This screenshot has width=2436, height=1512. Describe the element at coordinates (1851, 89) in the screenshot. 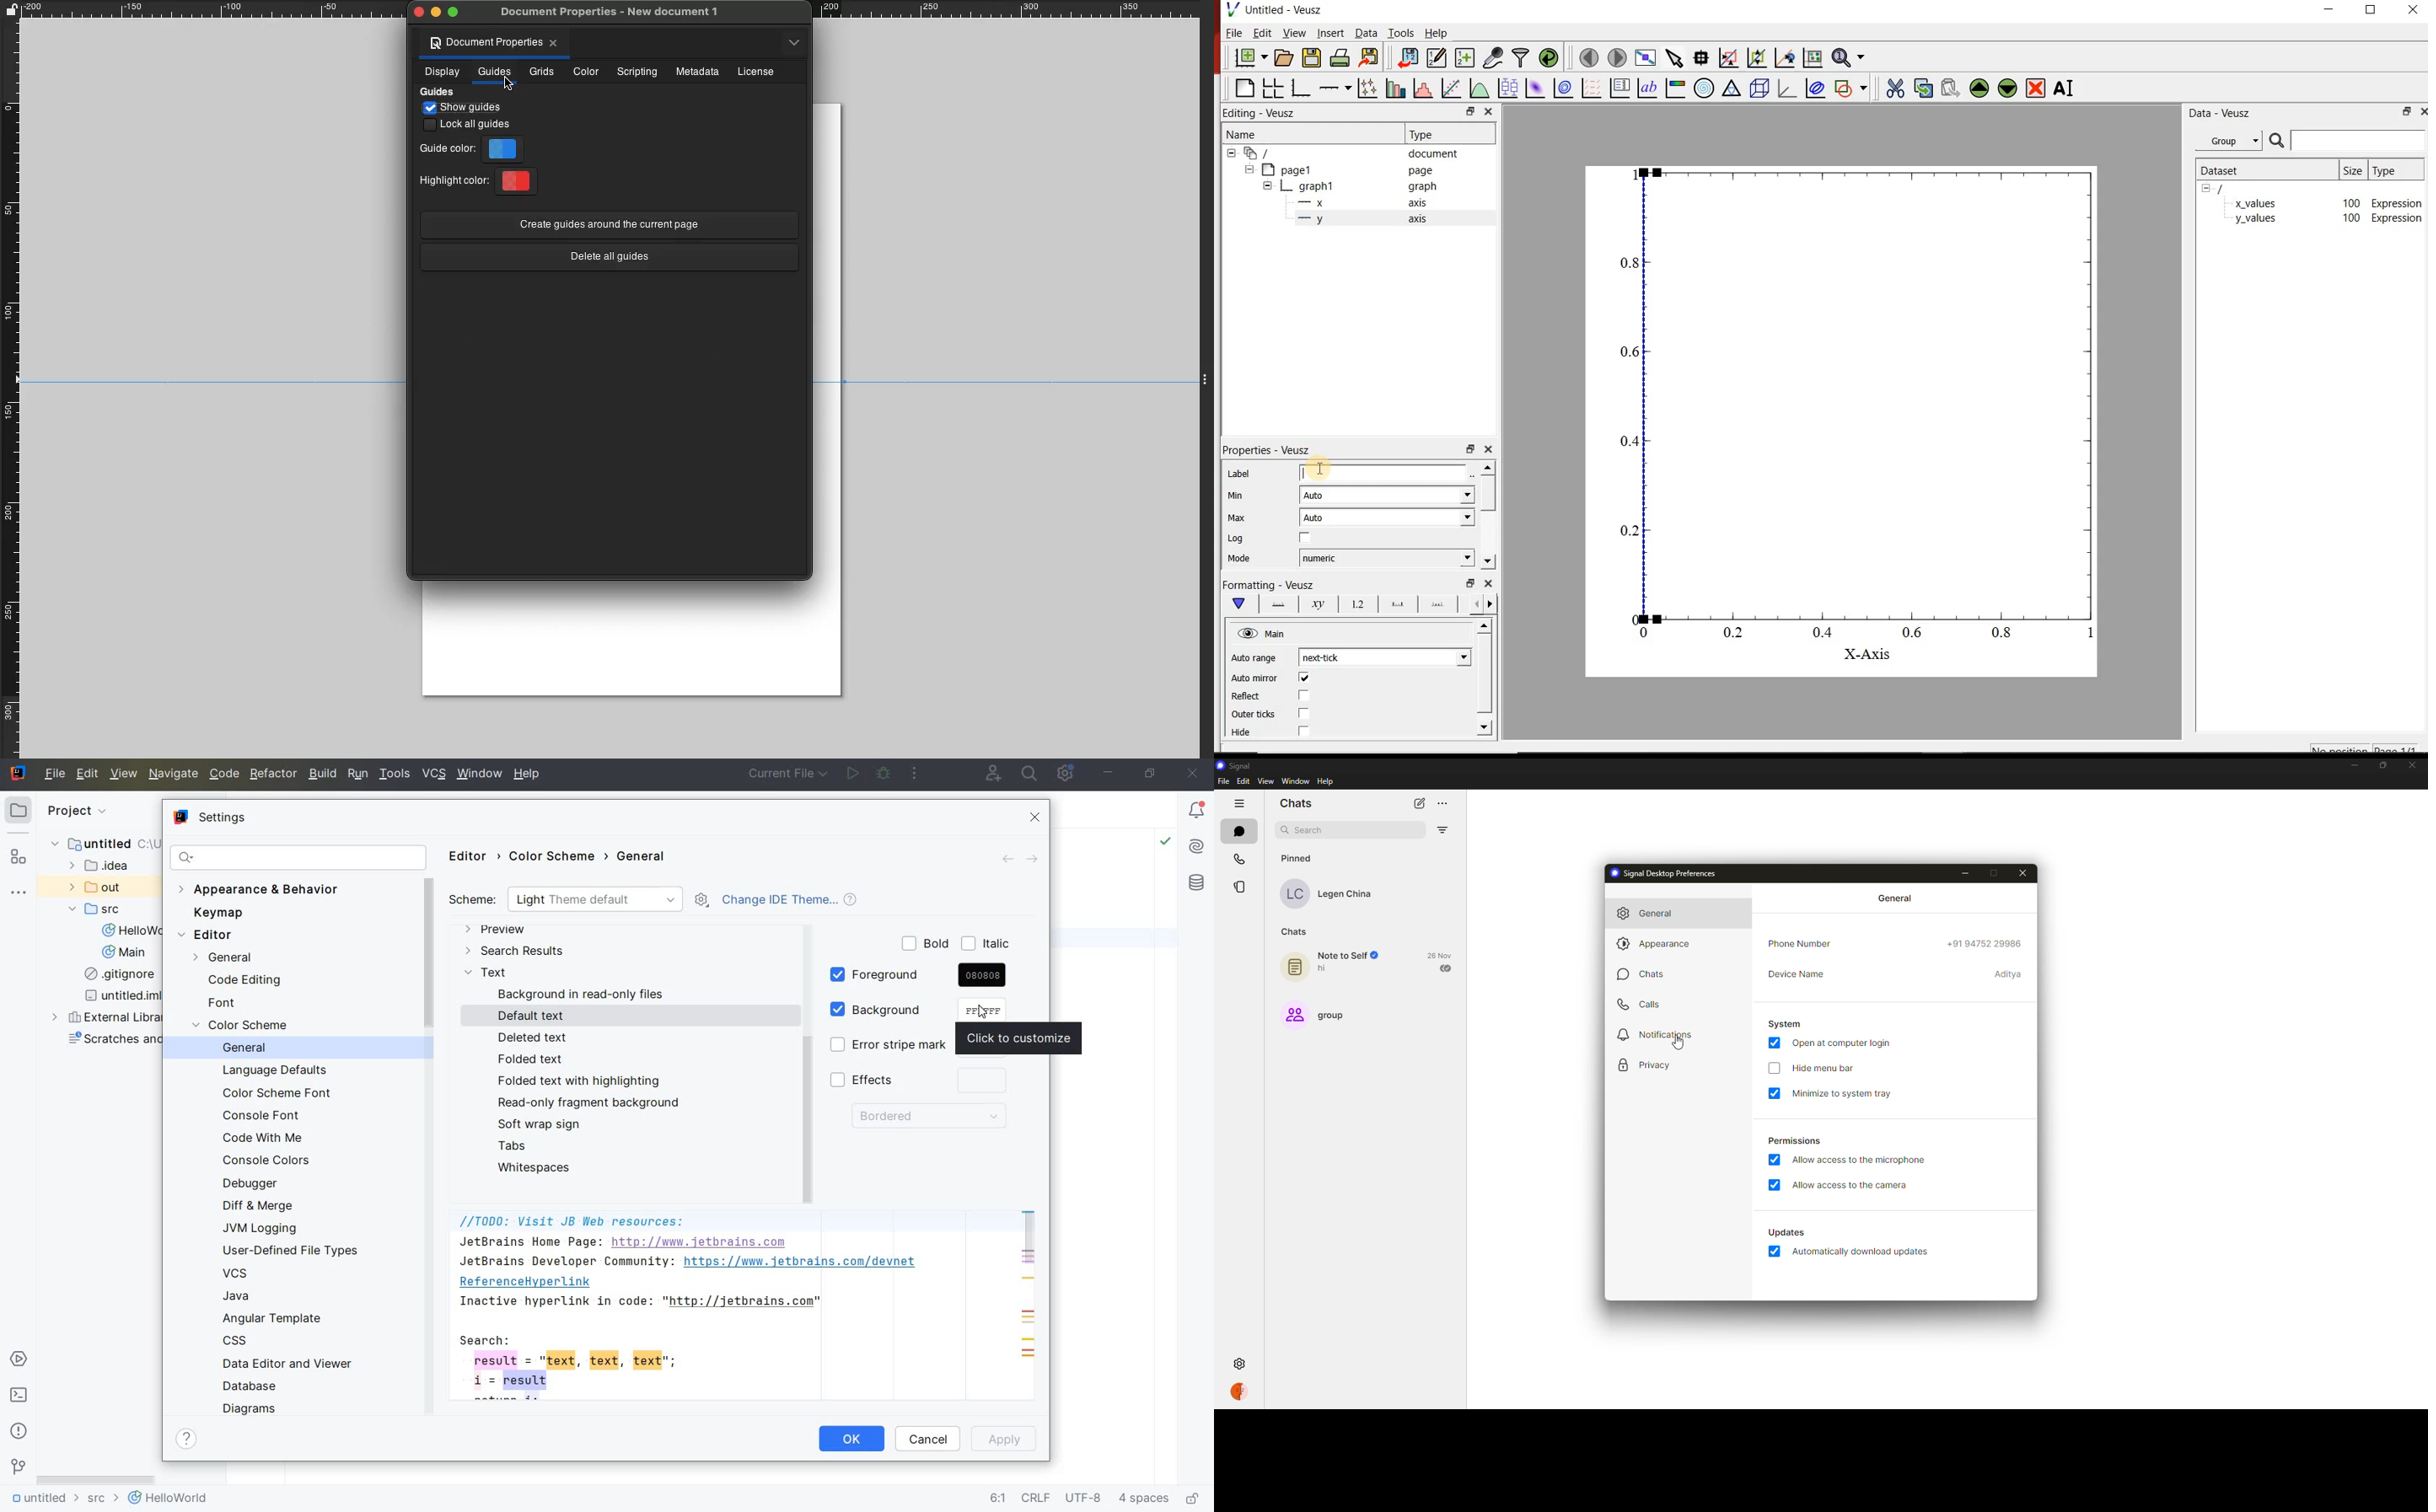

I see `add shape` at that location.